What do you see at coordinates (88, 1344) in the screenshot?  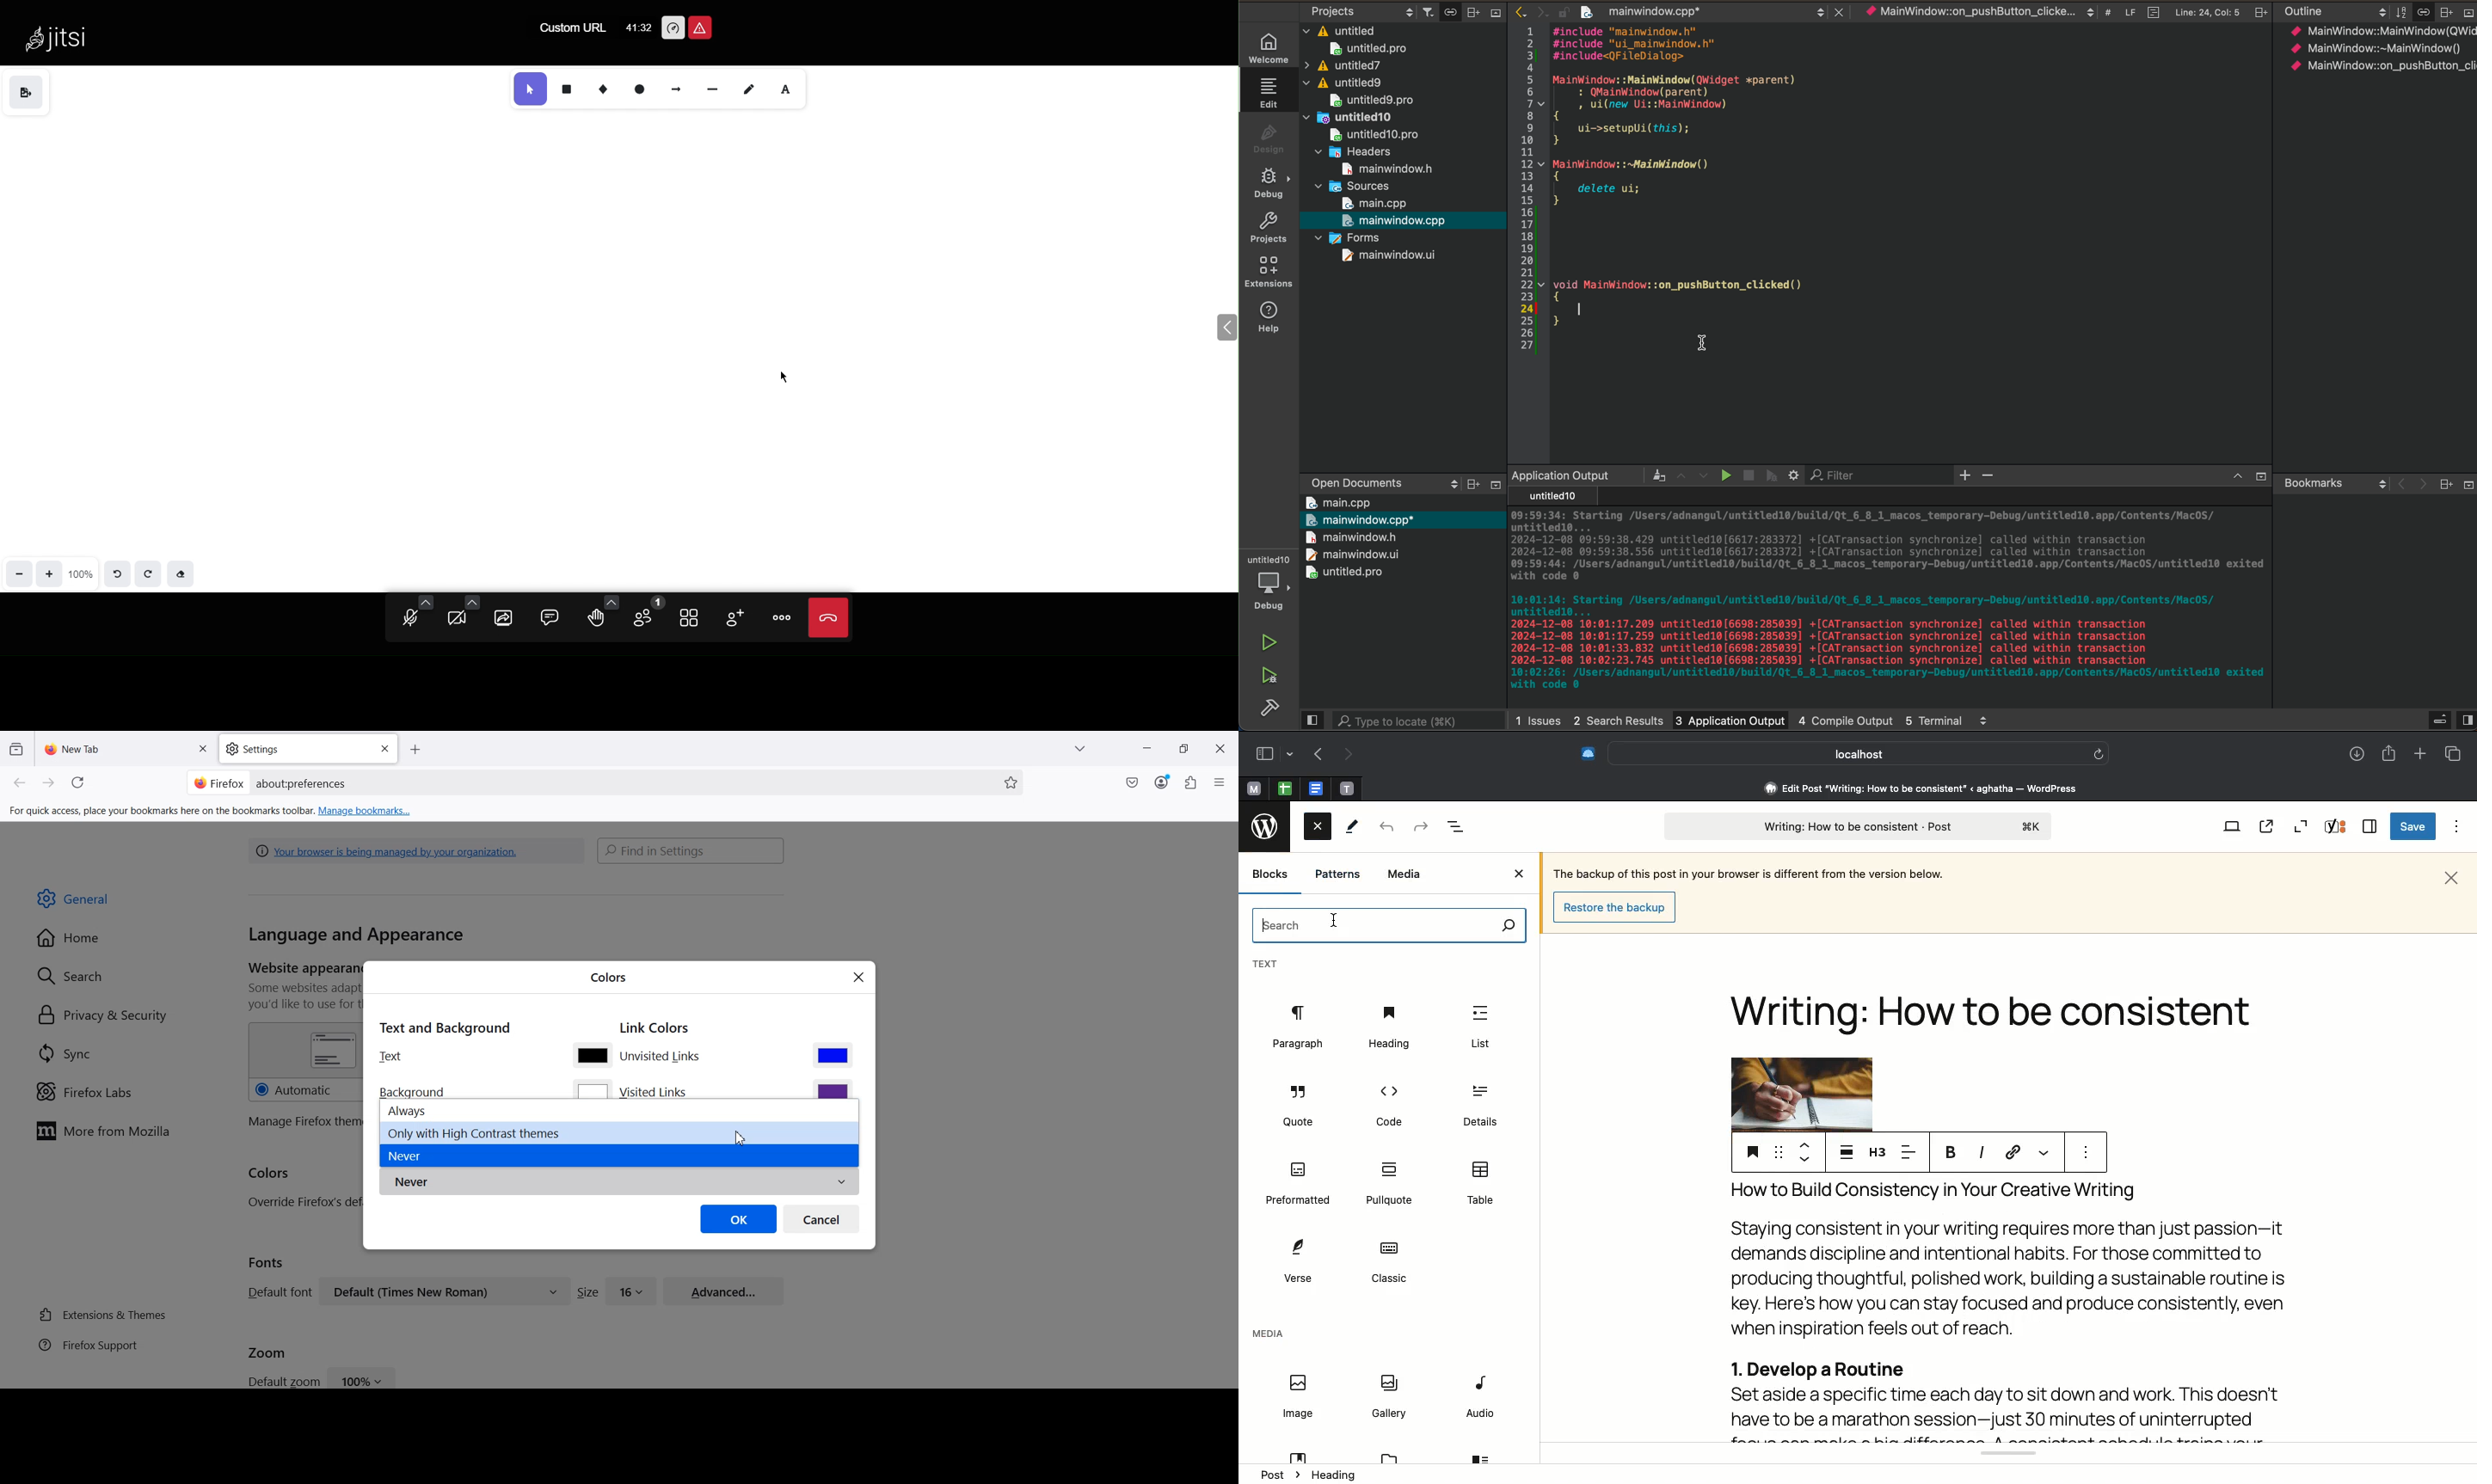 I see `@ Firefox Support` at bounding box center [88, 1344].